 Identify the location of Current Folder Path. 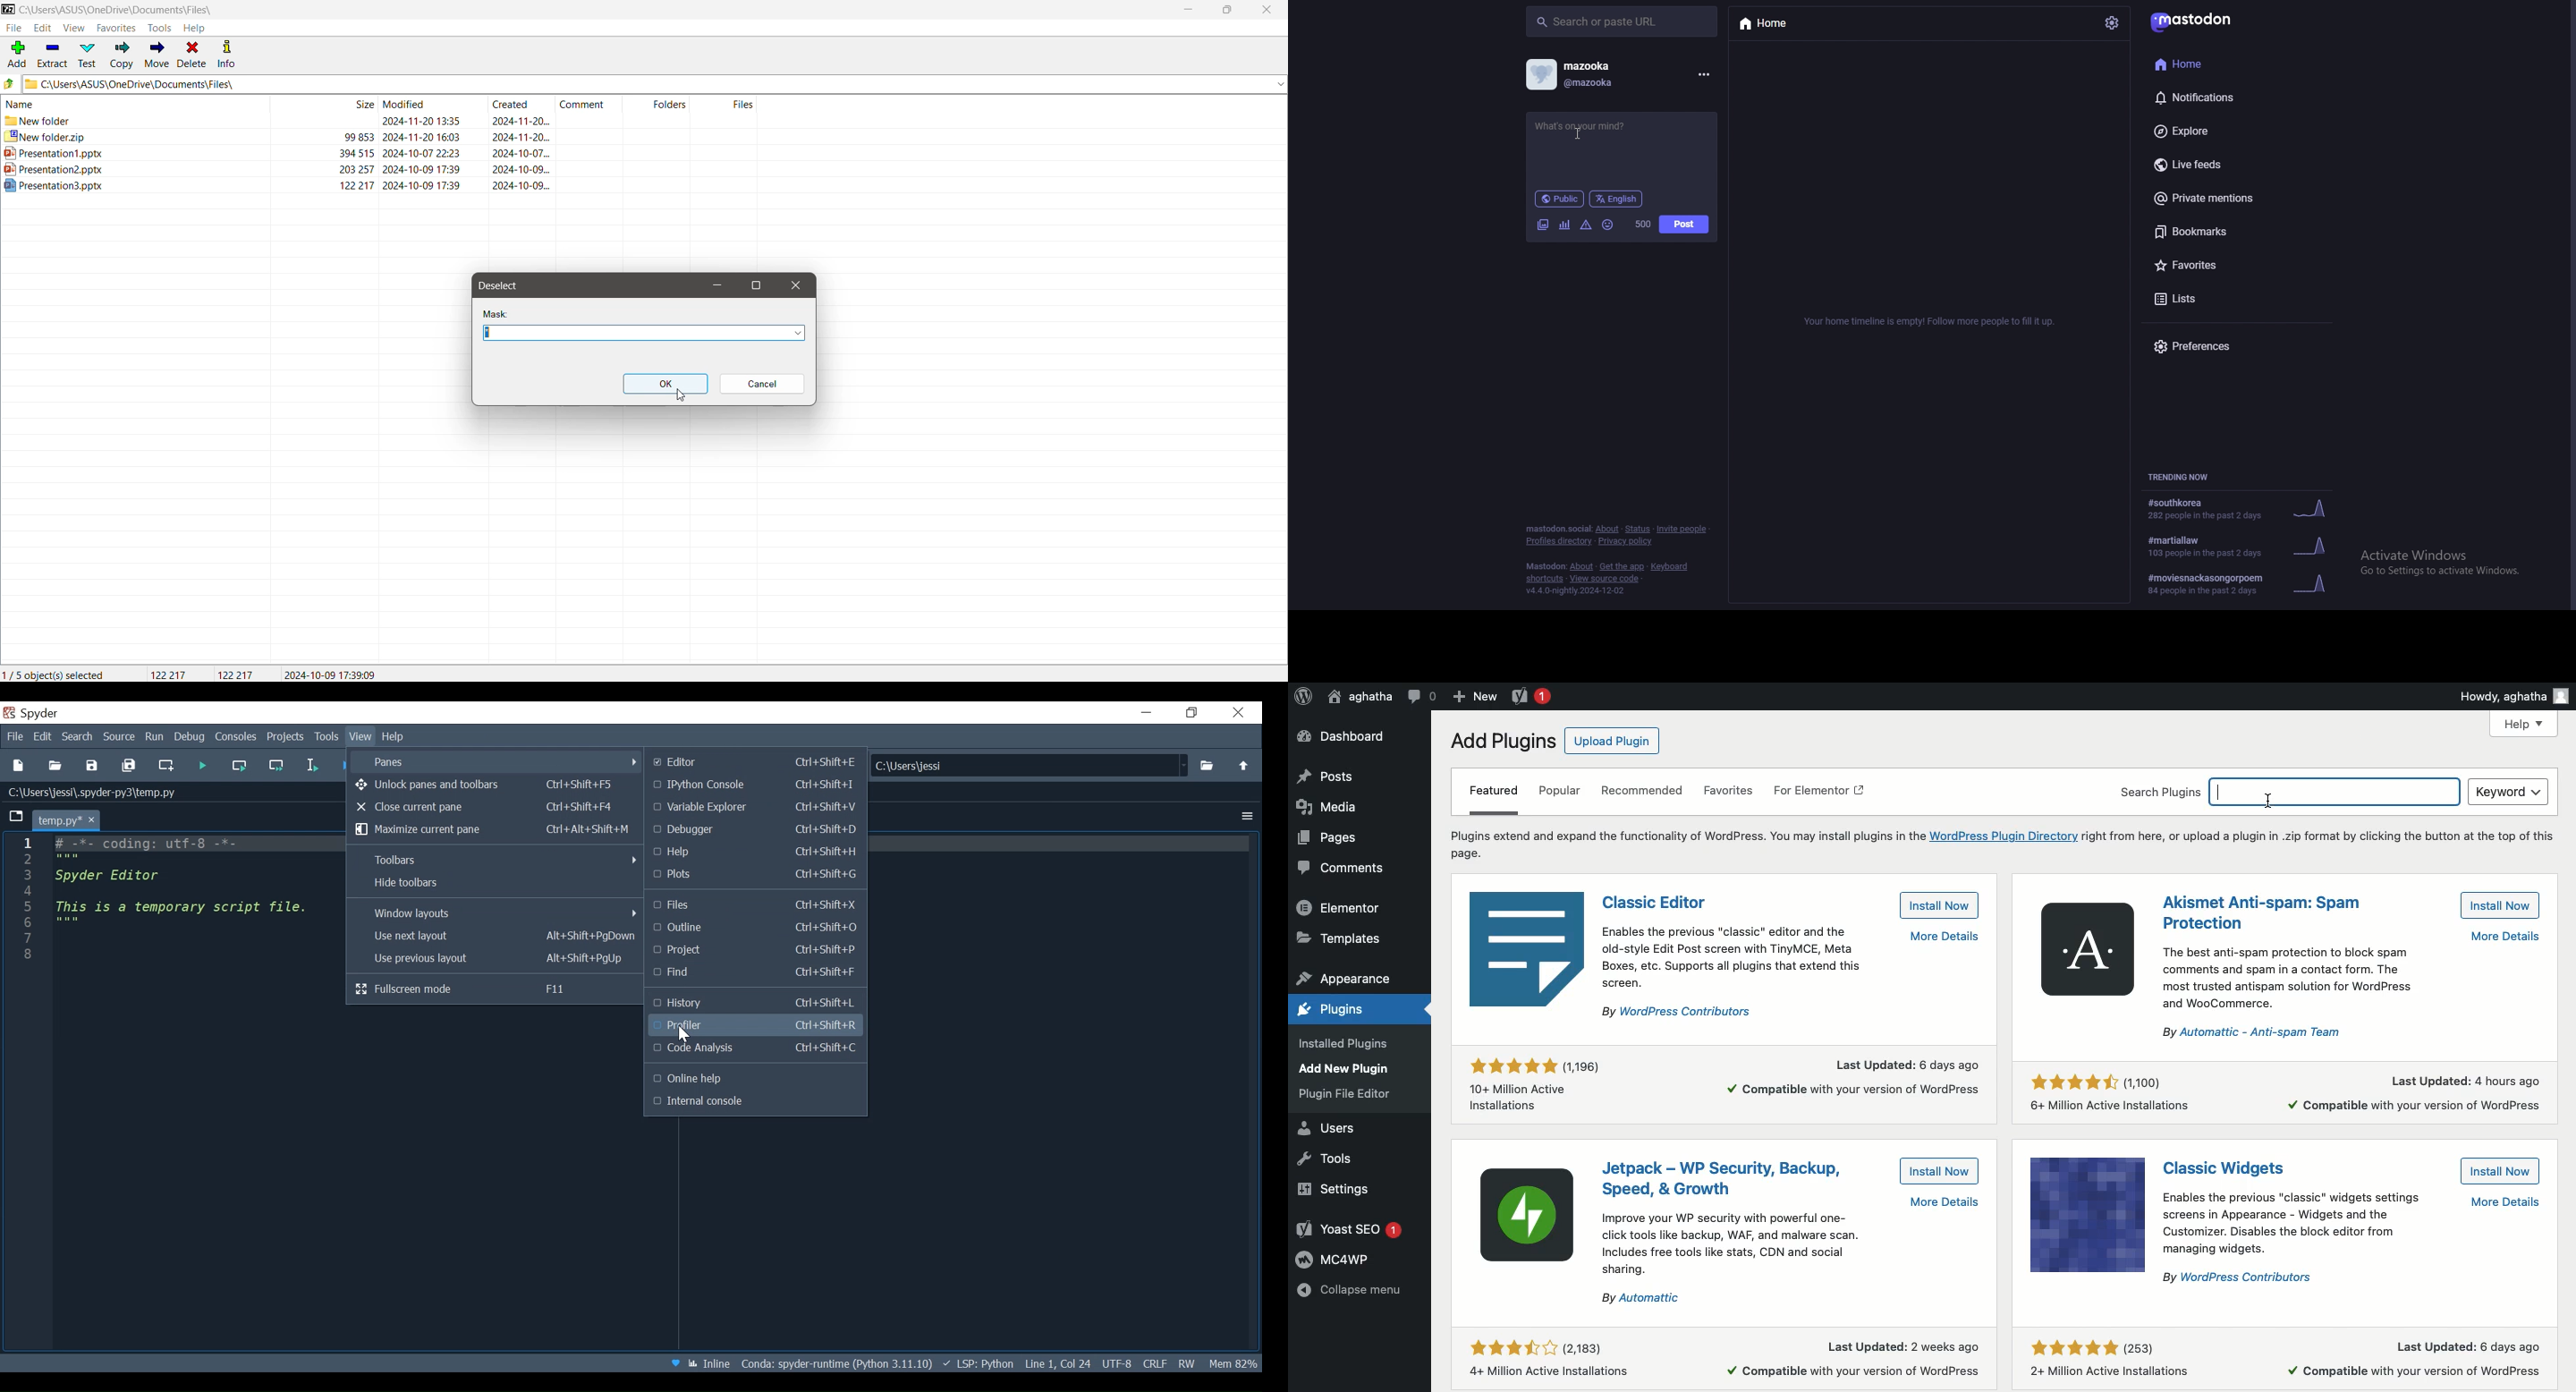
(654, 84).